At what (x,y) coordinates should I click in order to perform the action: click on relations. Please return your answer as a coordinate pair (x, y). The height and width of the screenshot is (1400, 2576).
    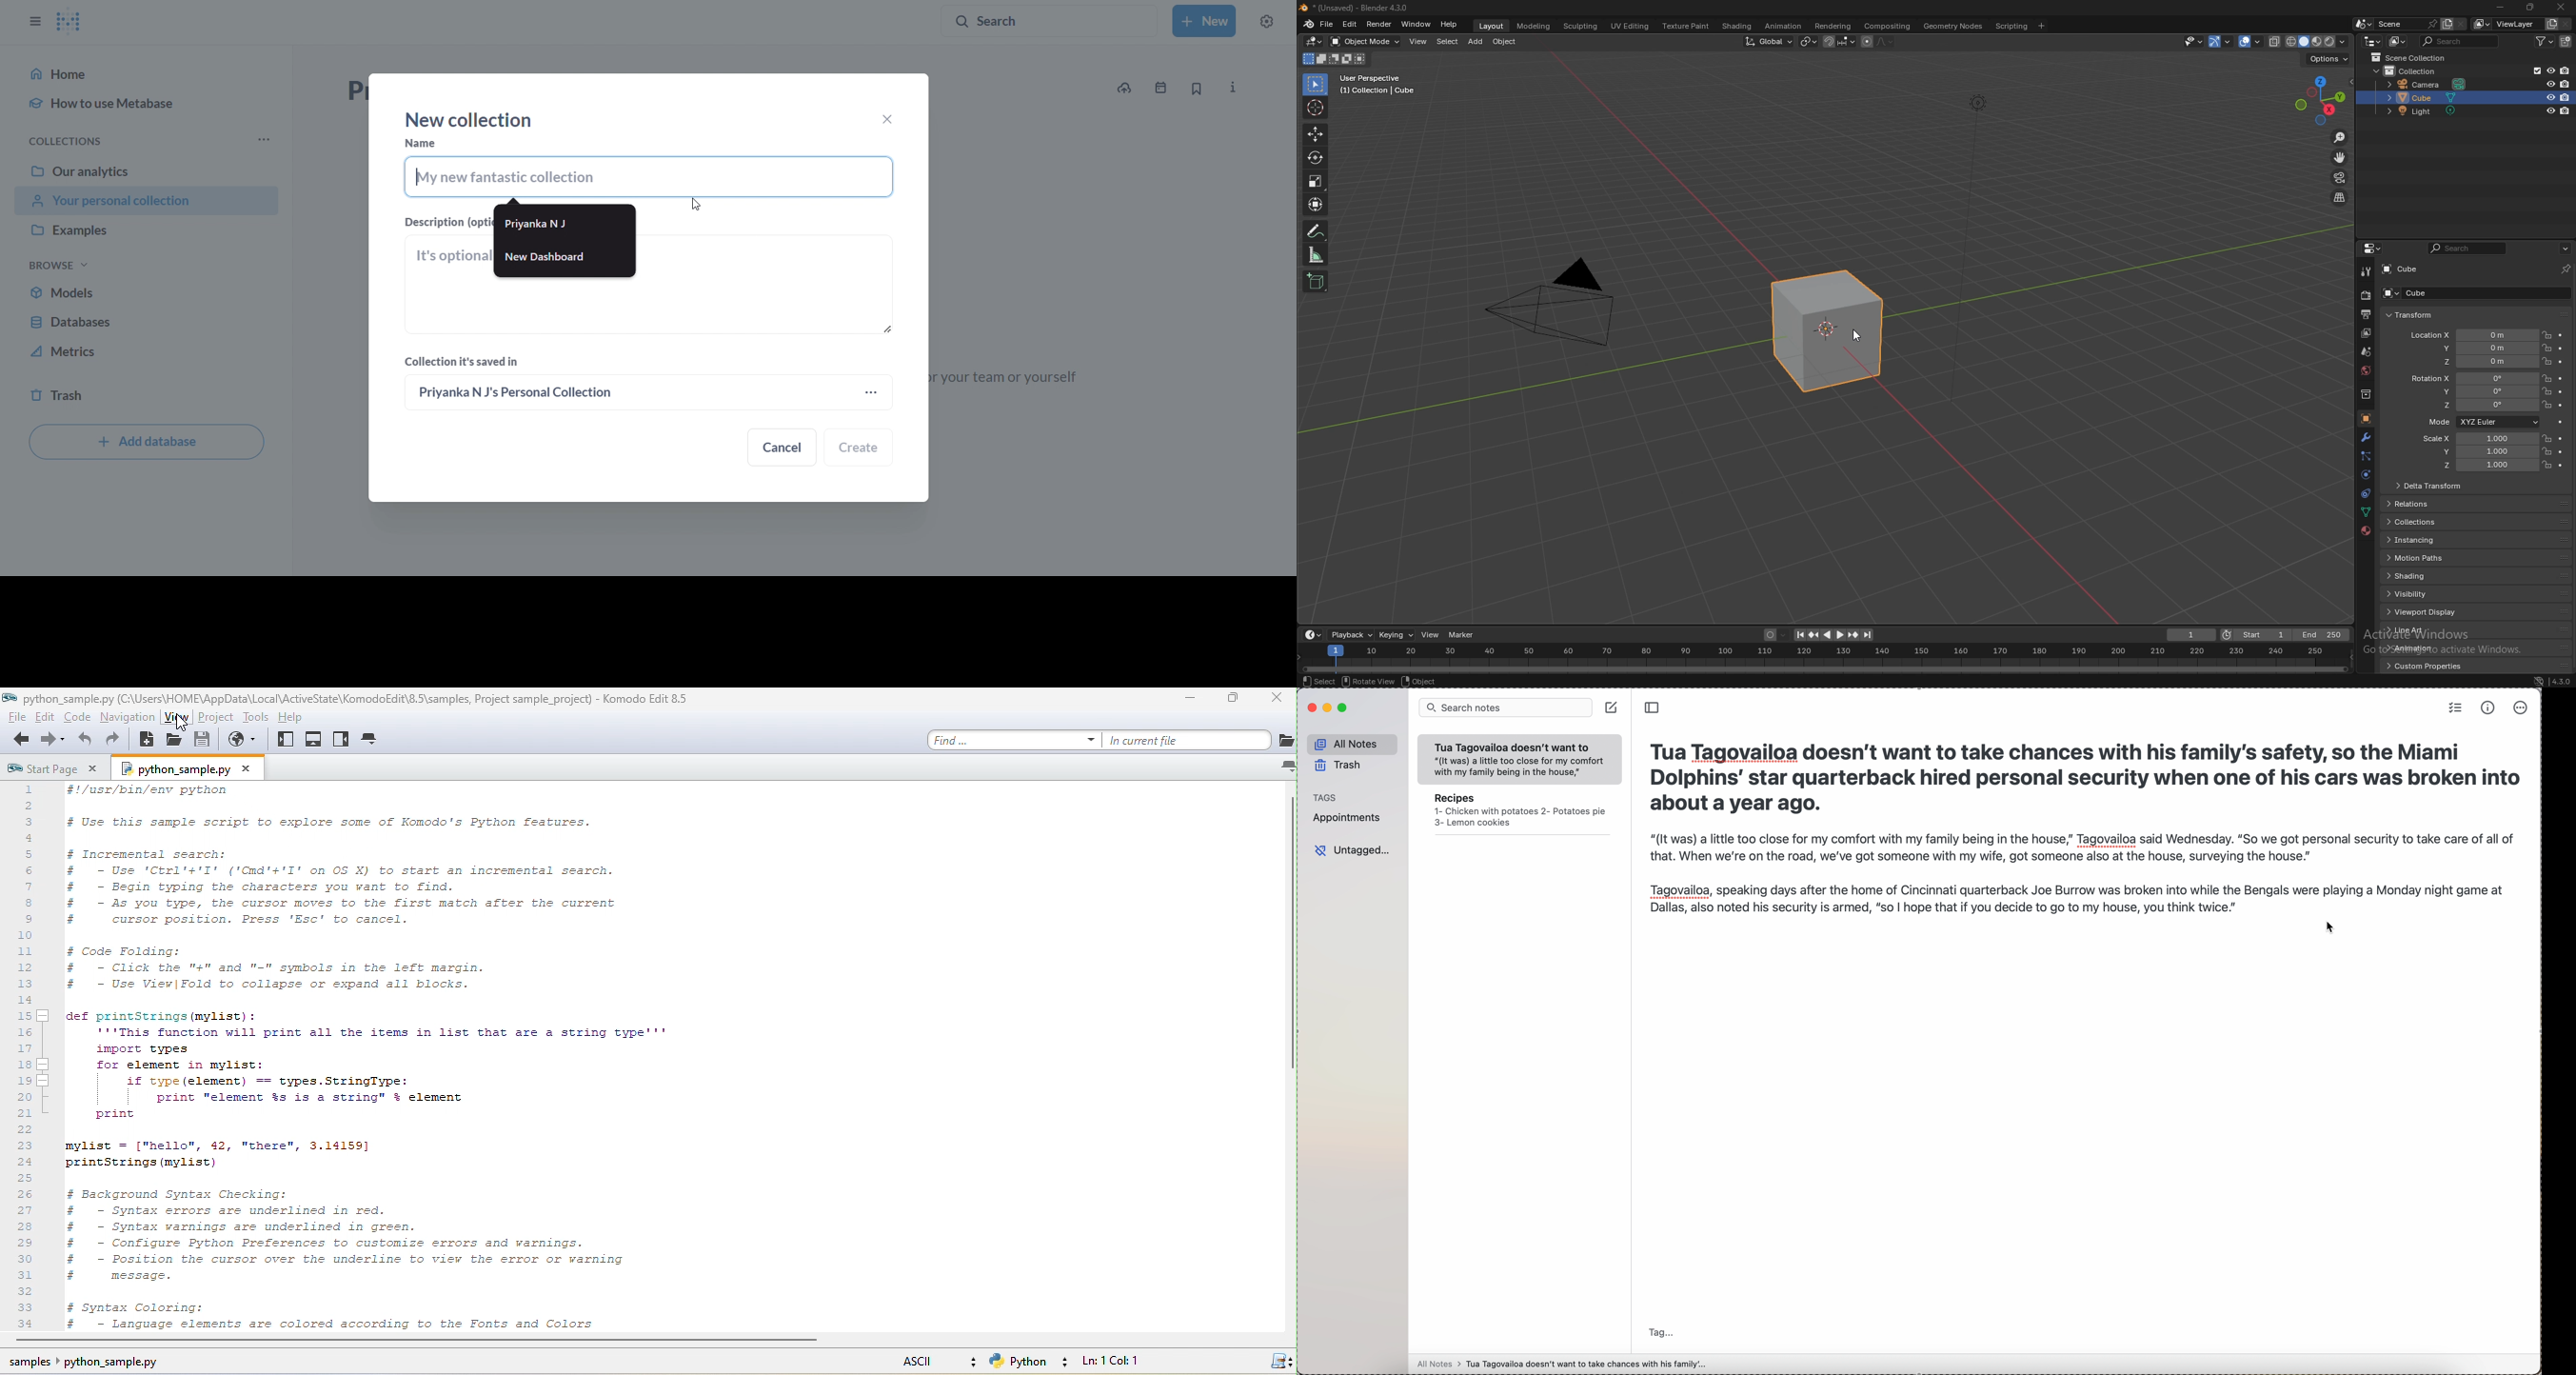
    Looking at the image, I should click on (2442, 505).